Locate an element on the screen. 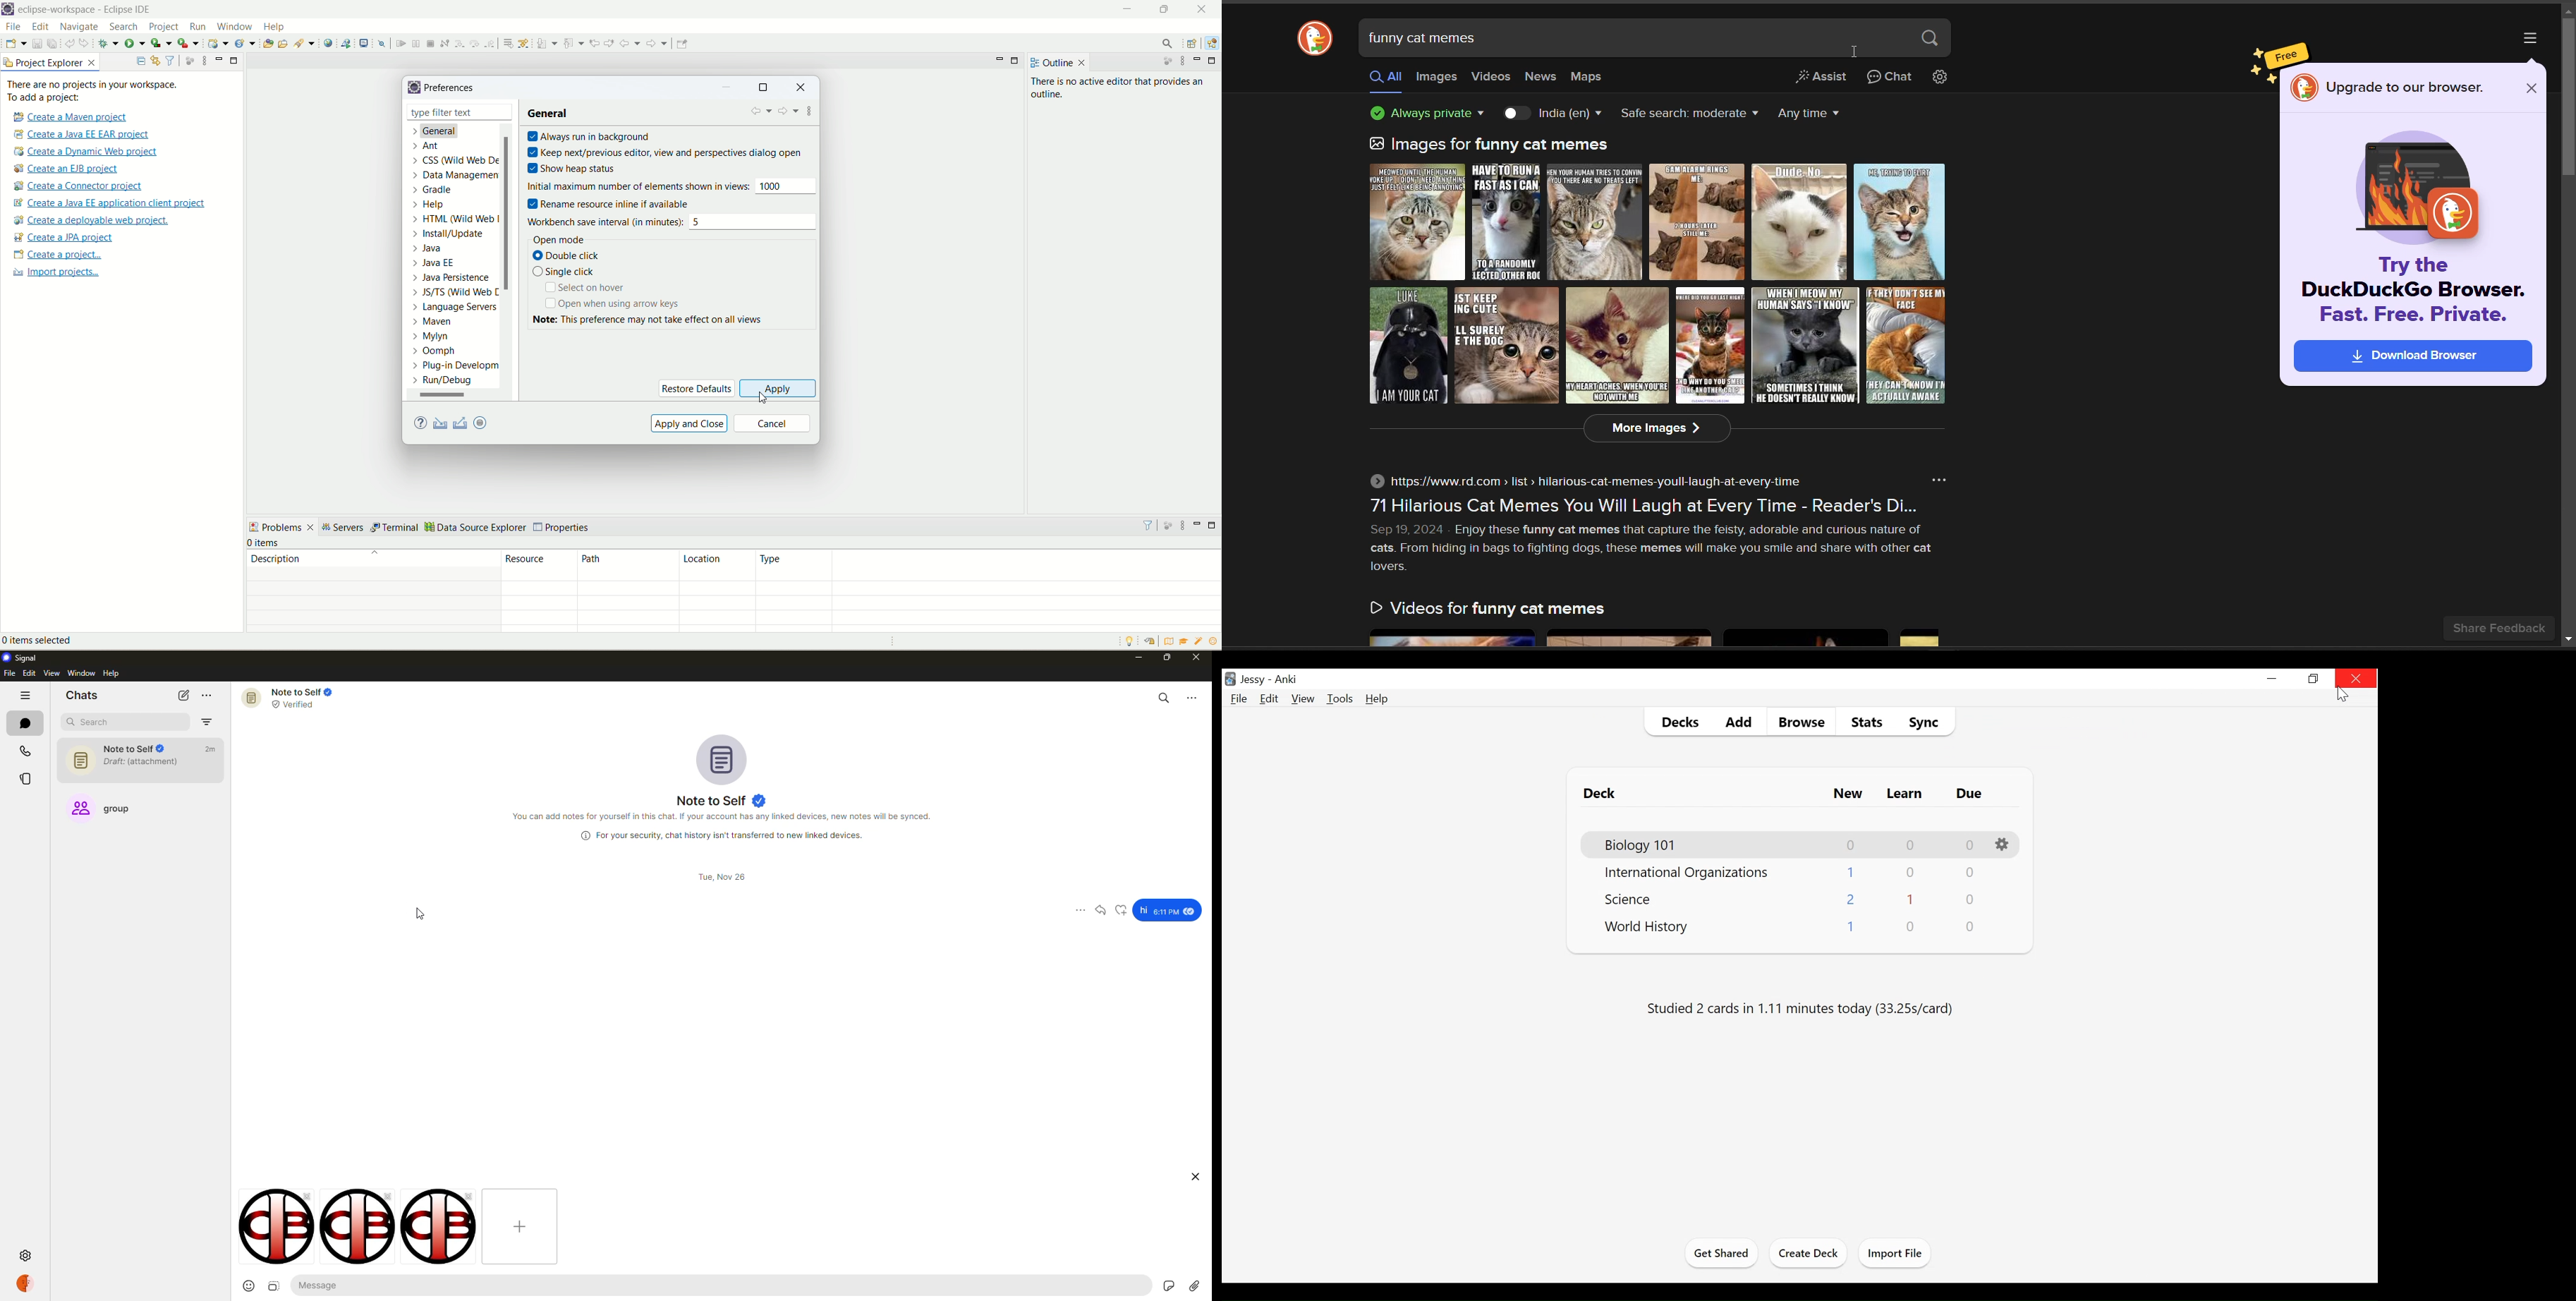 The image size is (2576, 1316). Learn Cards Count is located at coordinates (1911, 846).